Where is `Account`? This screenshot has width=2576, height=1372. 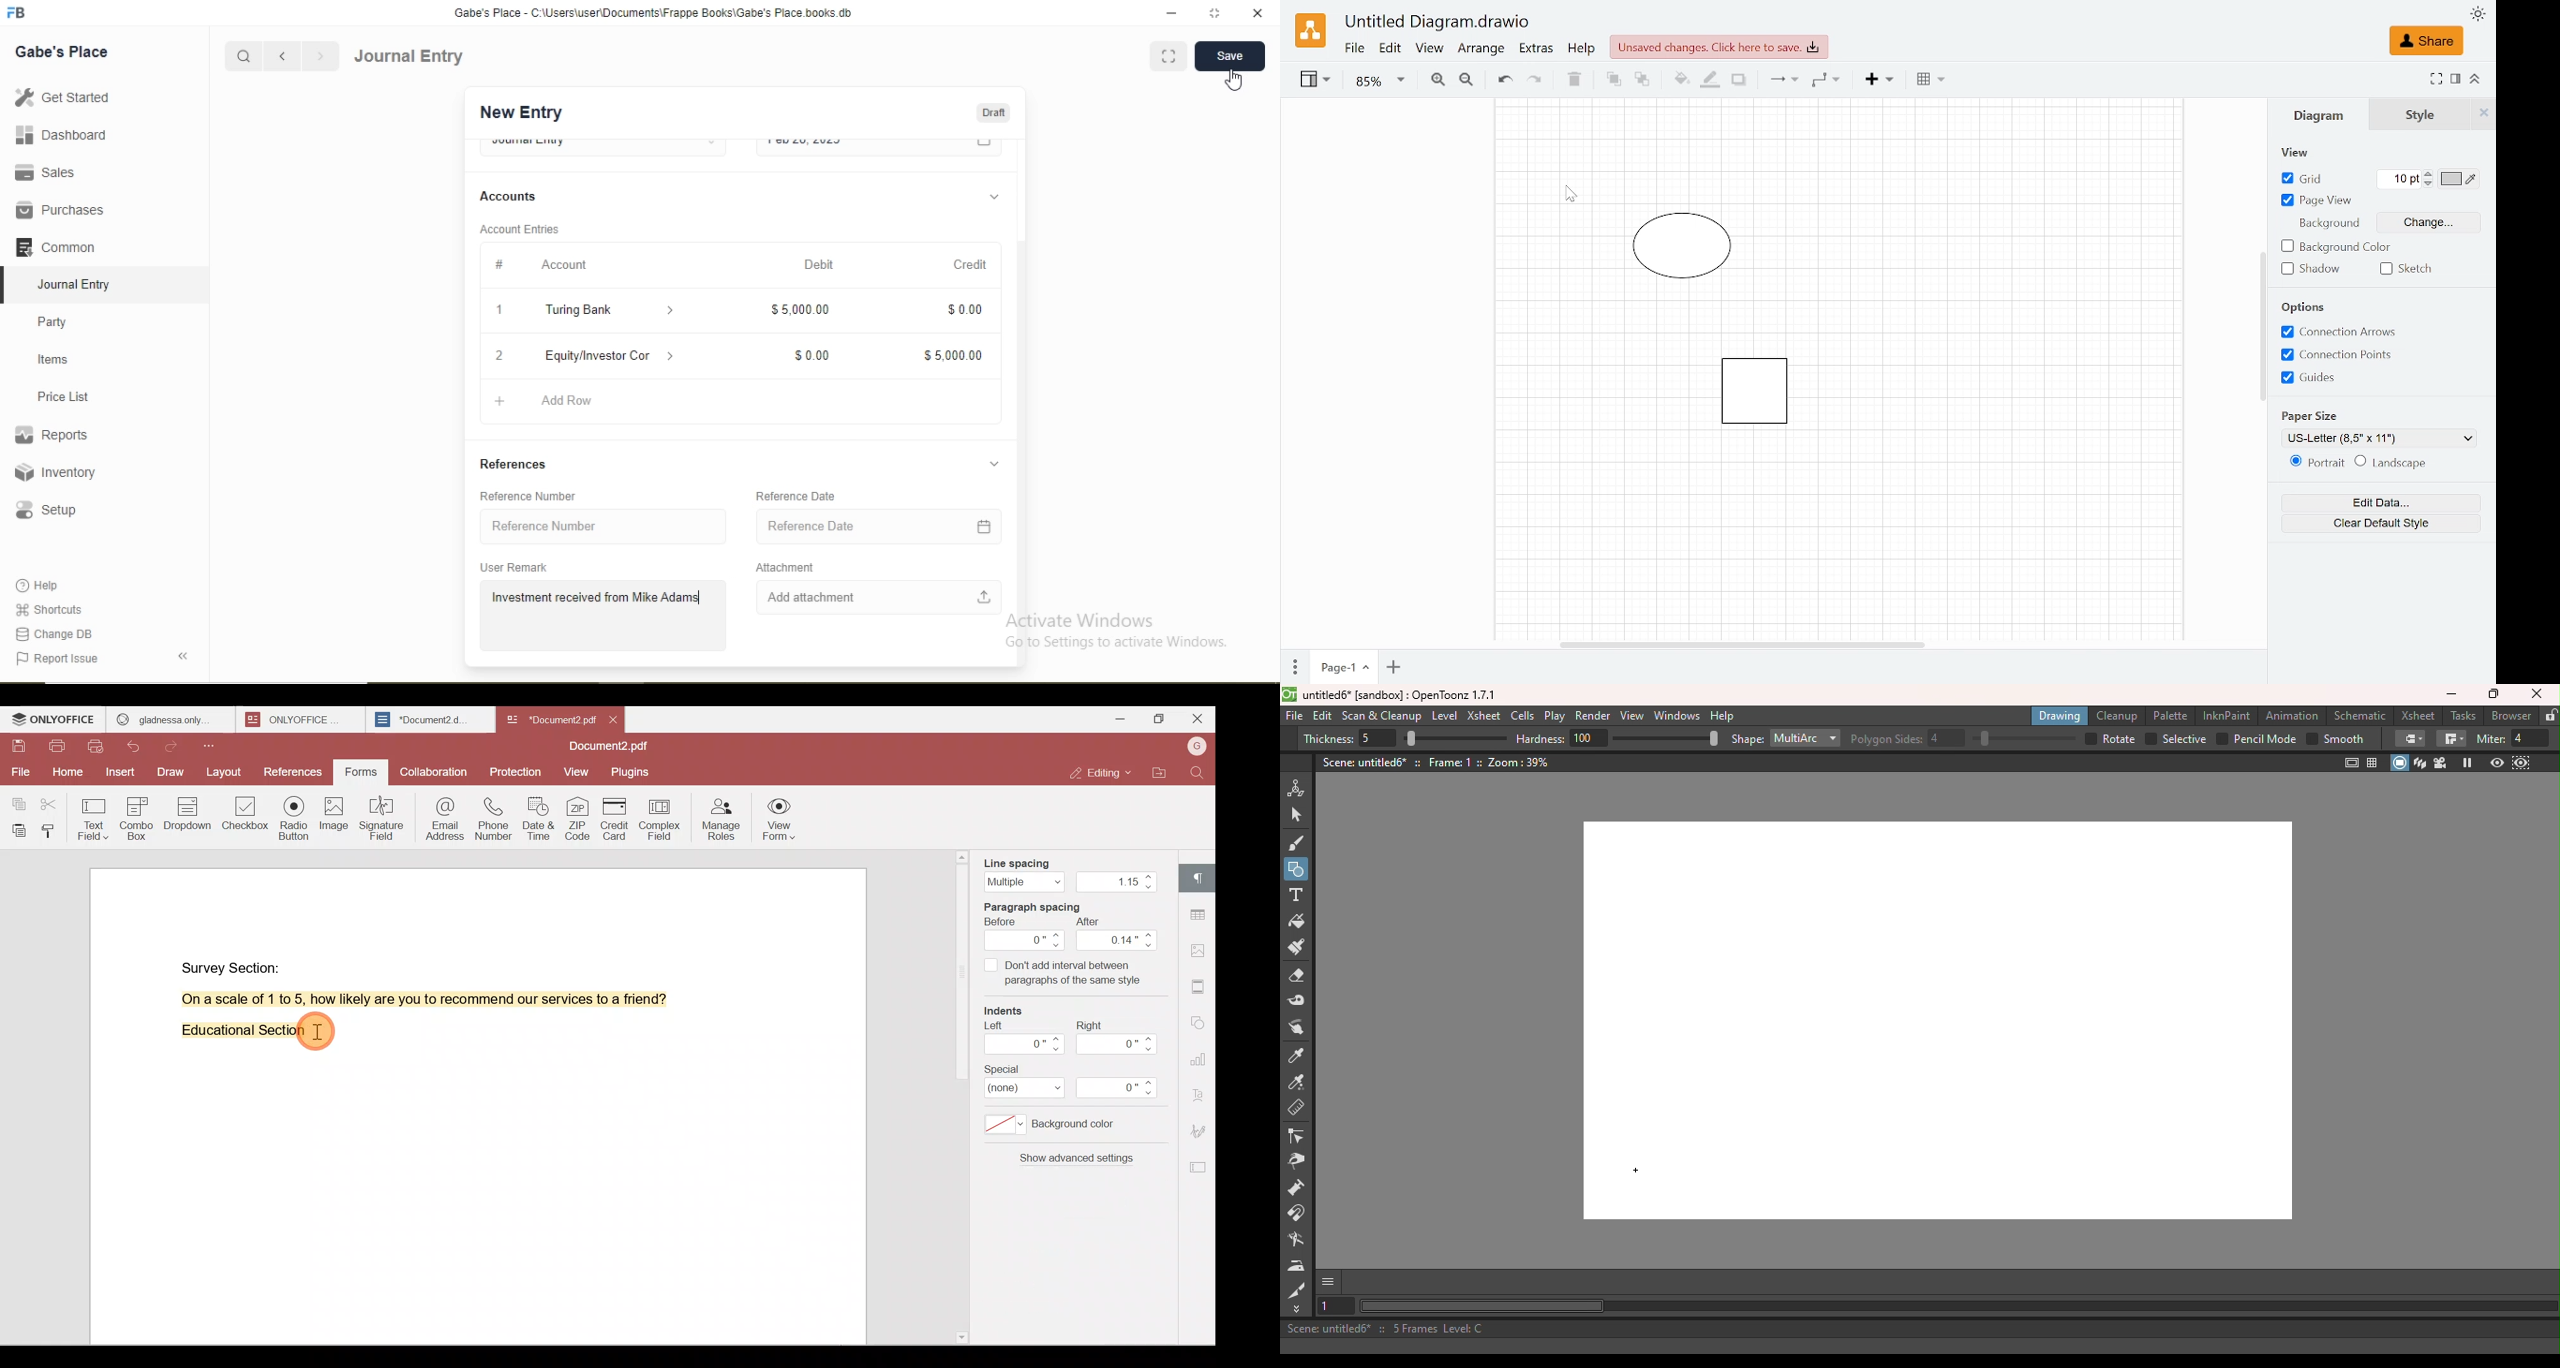
Account is located at coordinates (566, 264).